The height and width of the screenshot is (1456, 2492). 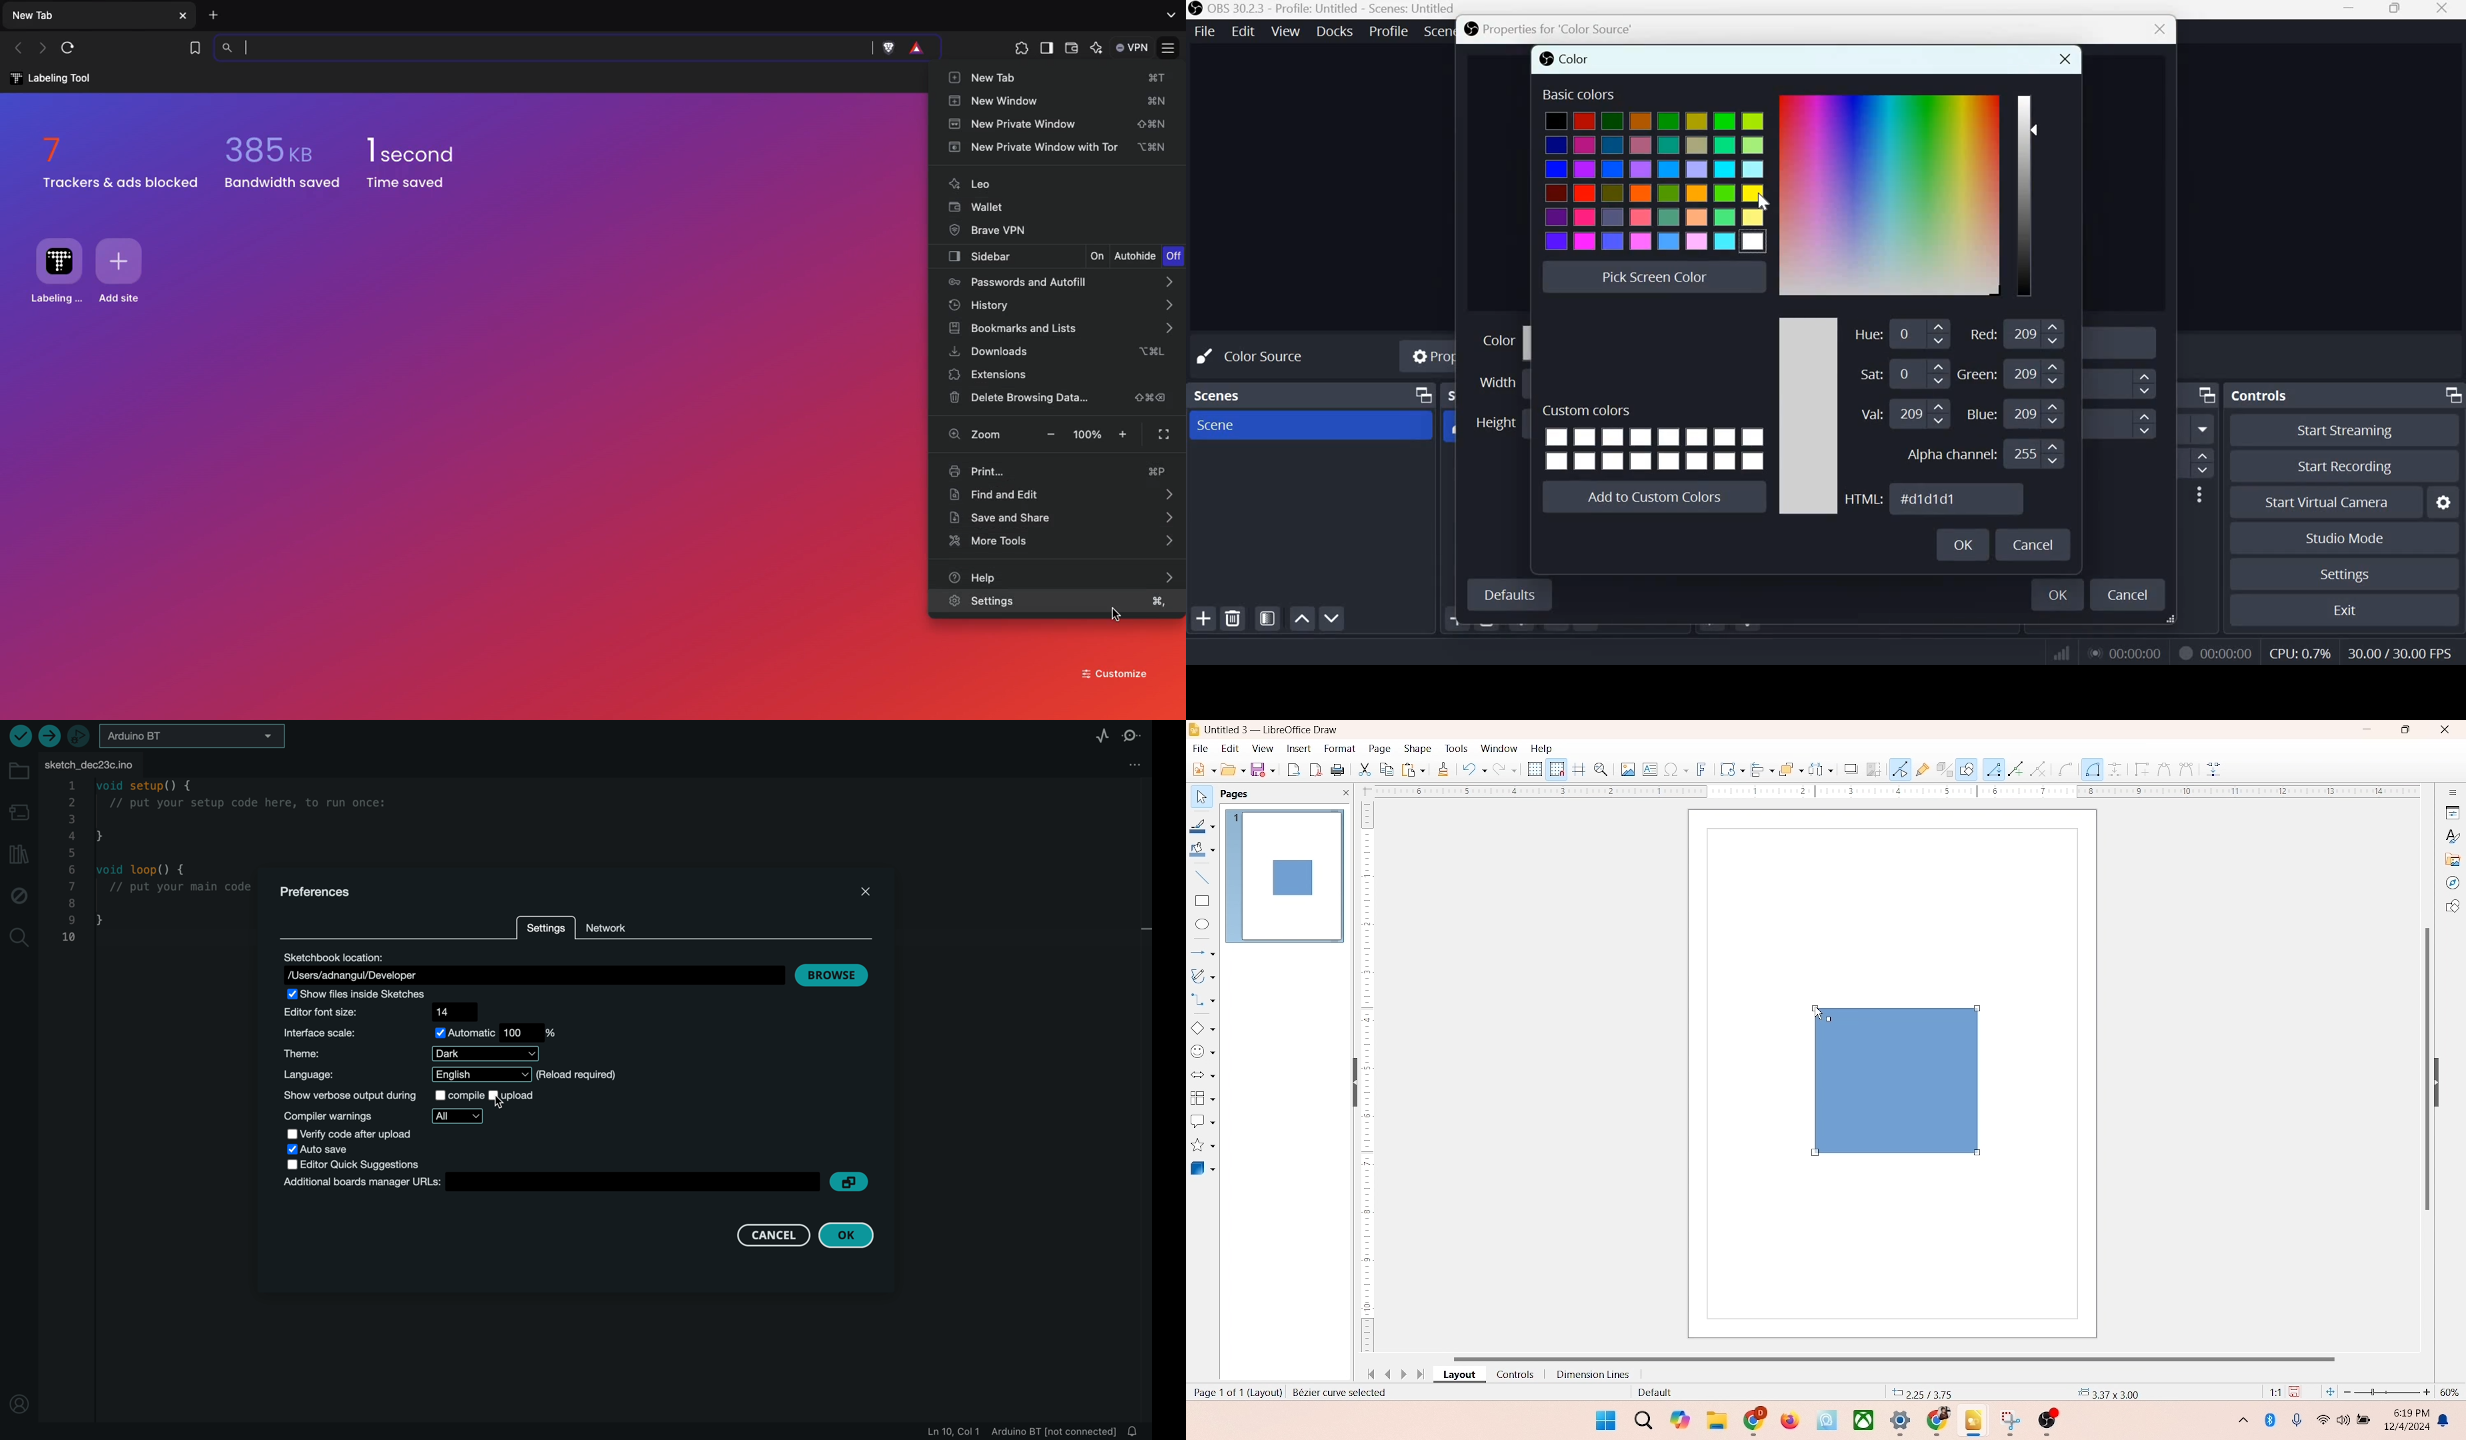 What do you see at coordinates (1195, 729) in the screenshot?
I see `logo` at bounding box center [1195, 729].